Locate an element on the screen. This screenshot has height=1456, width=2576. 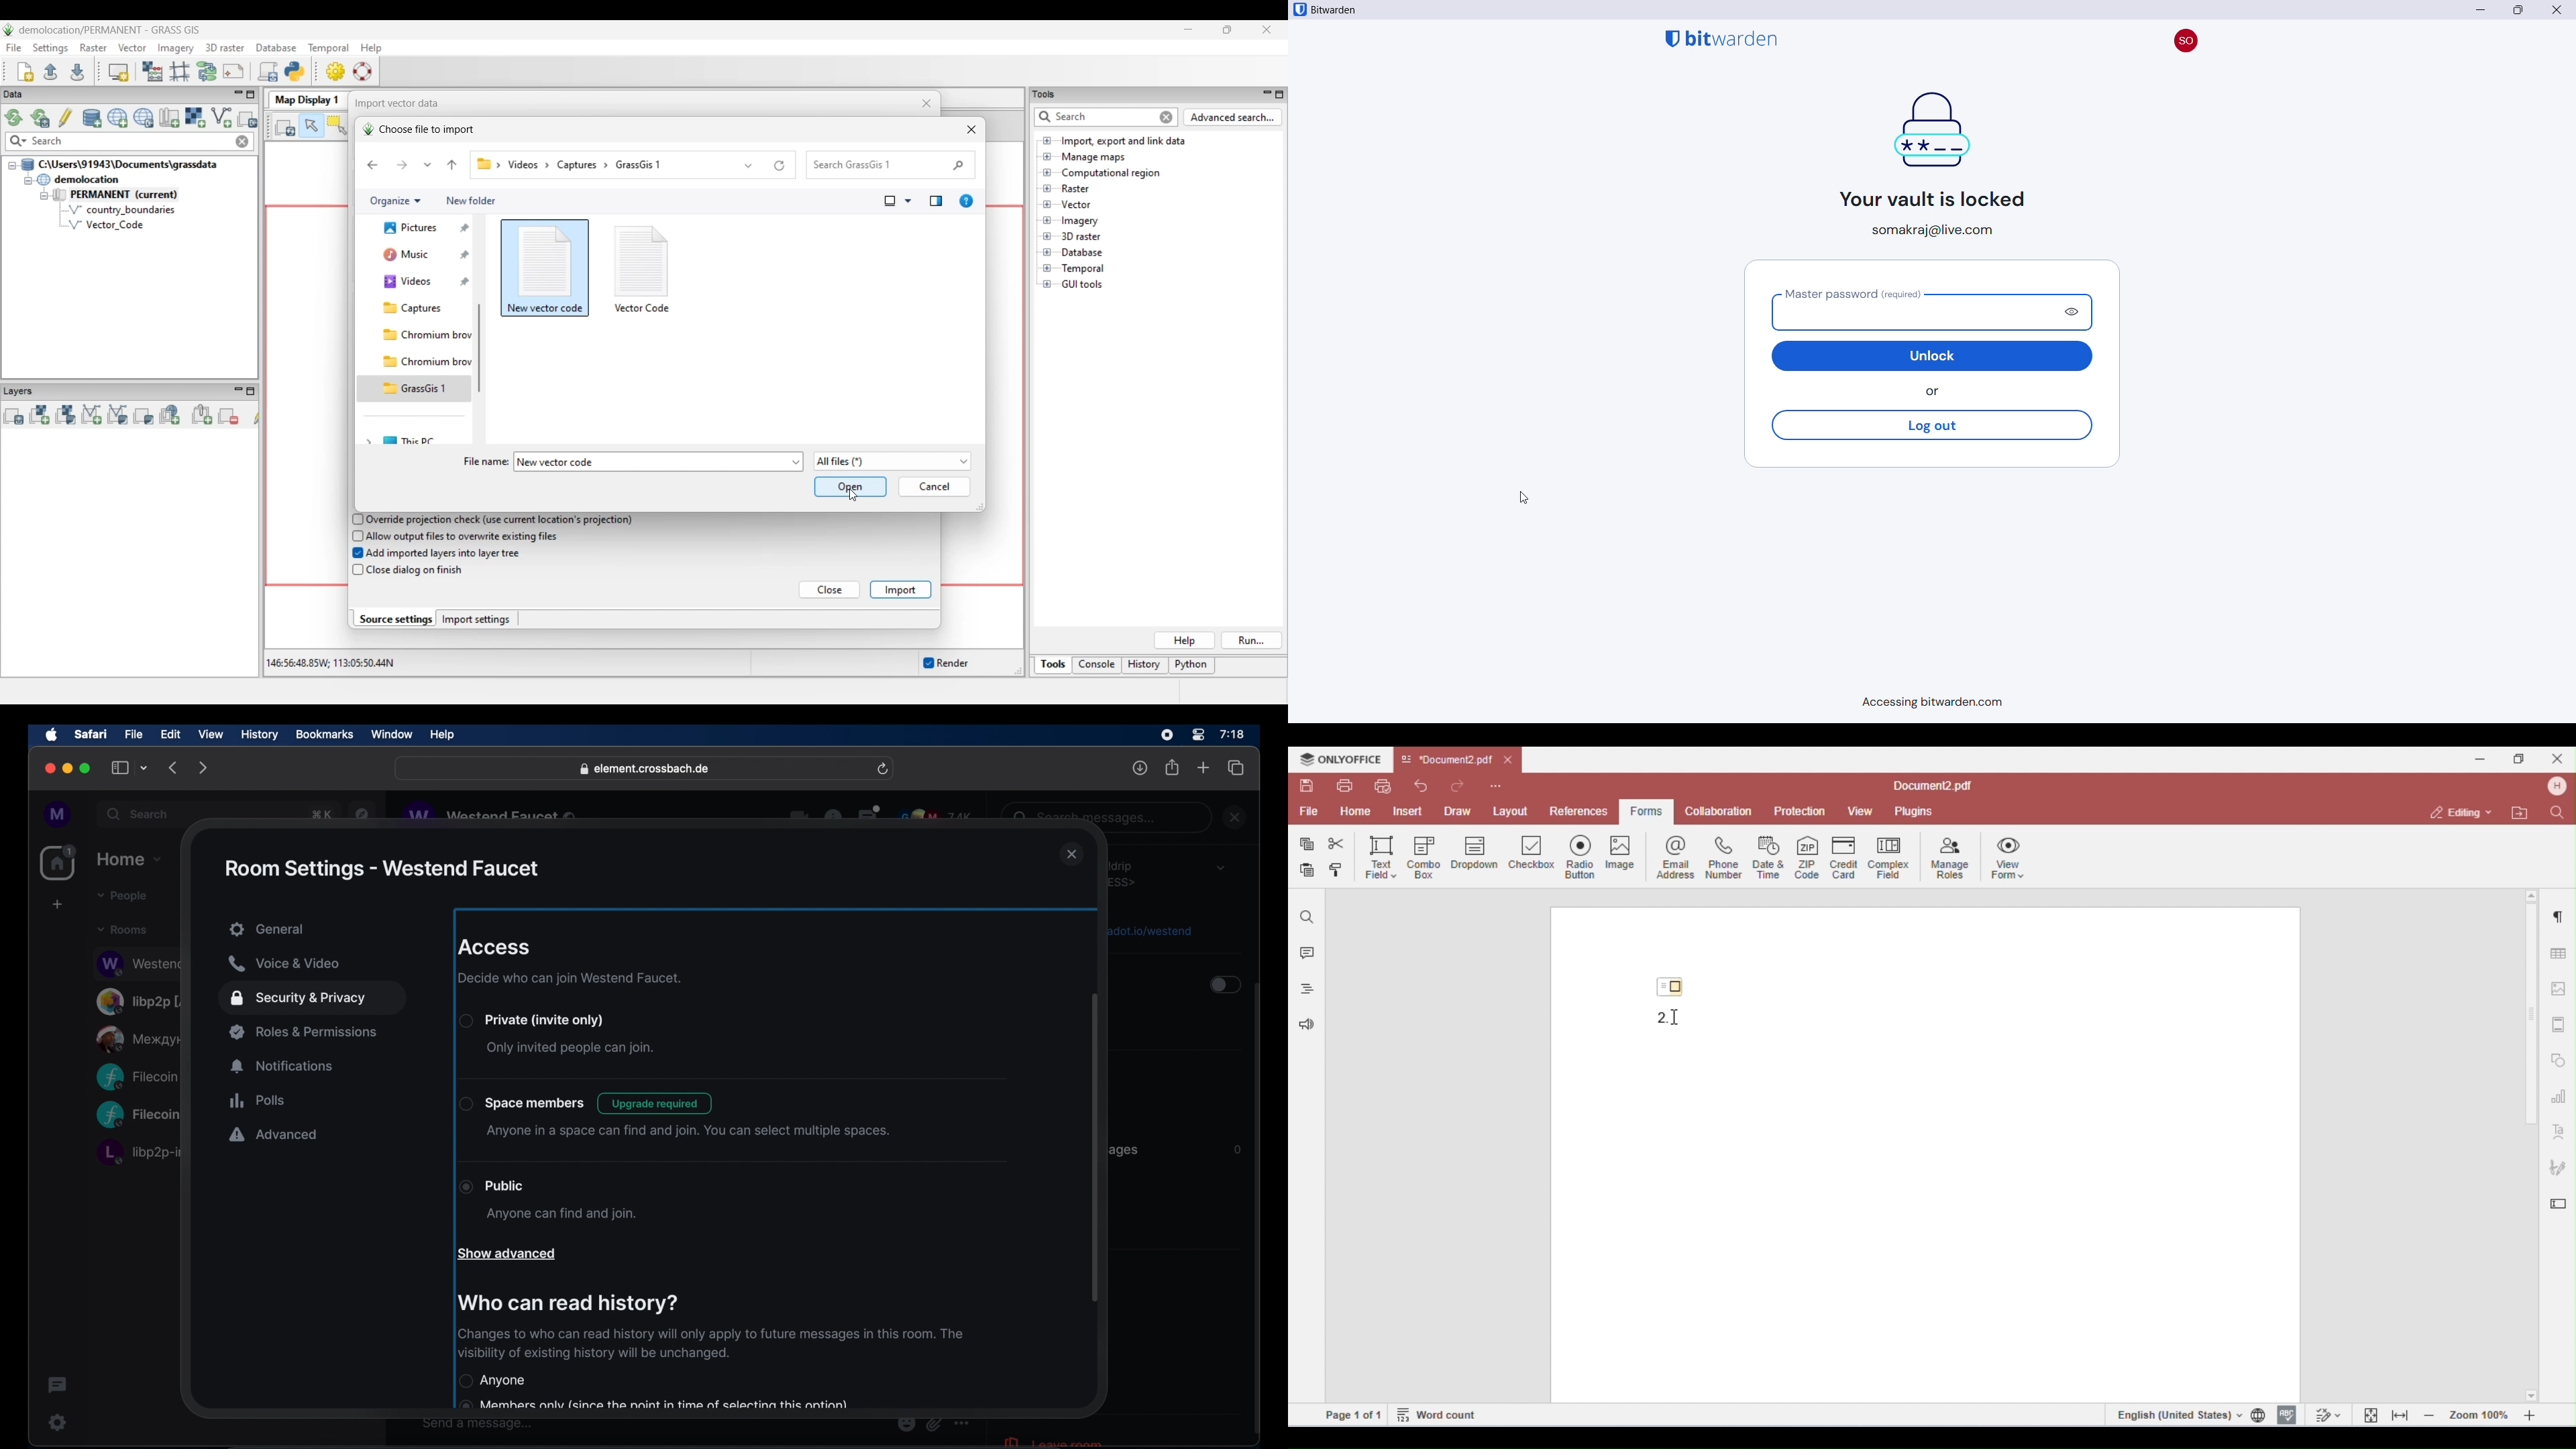
settings is located at coordinates (58, 1422).